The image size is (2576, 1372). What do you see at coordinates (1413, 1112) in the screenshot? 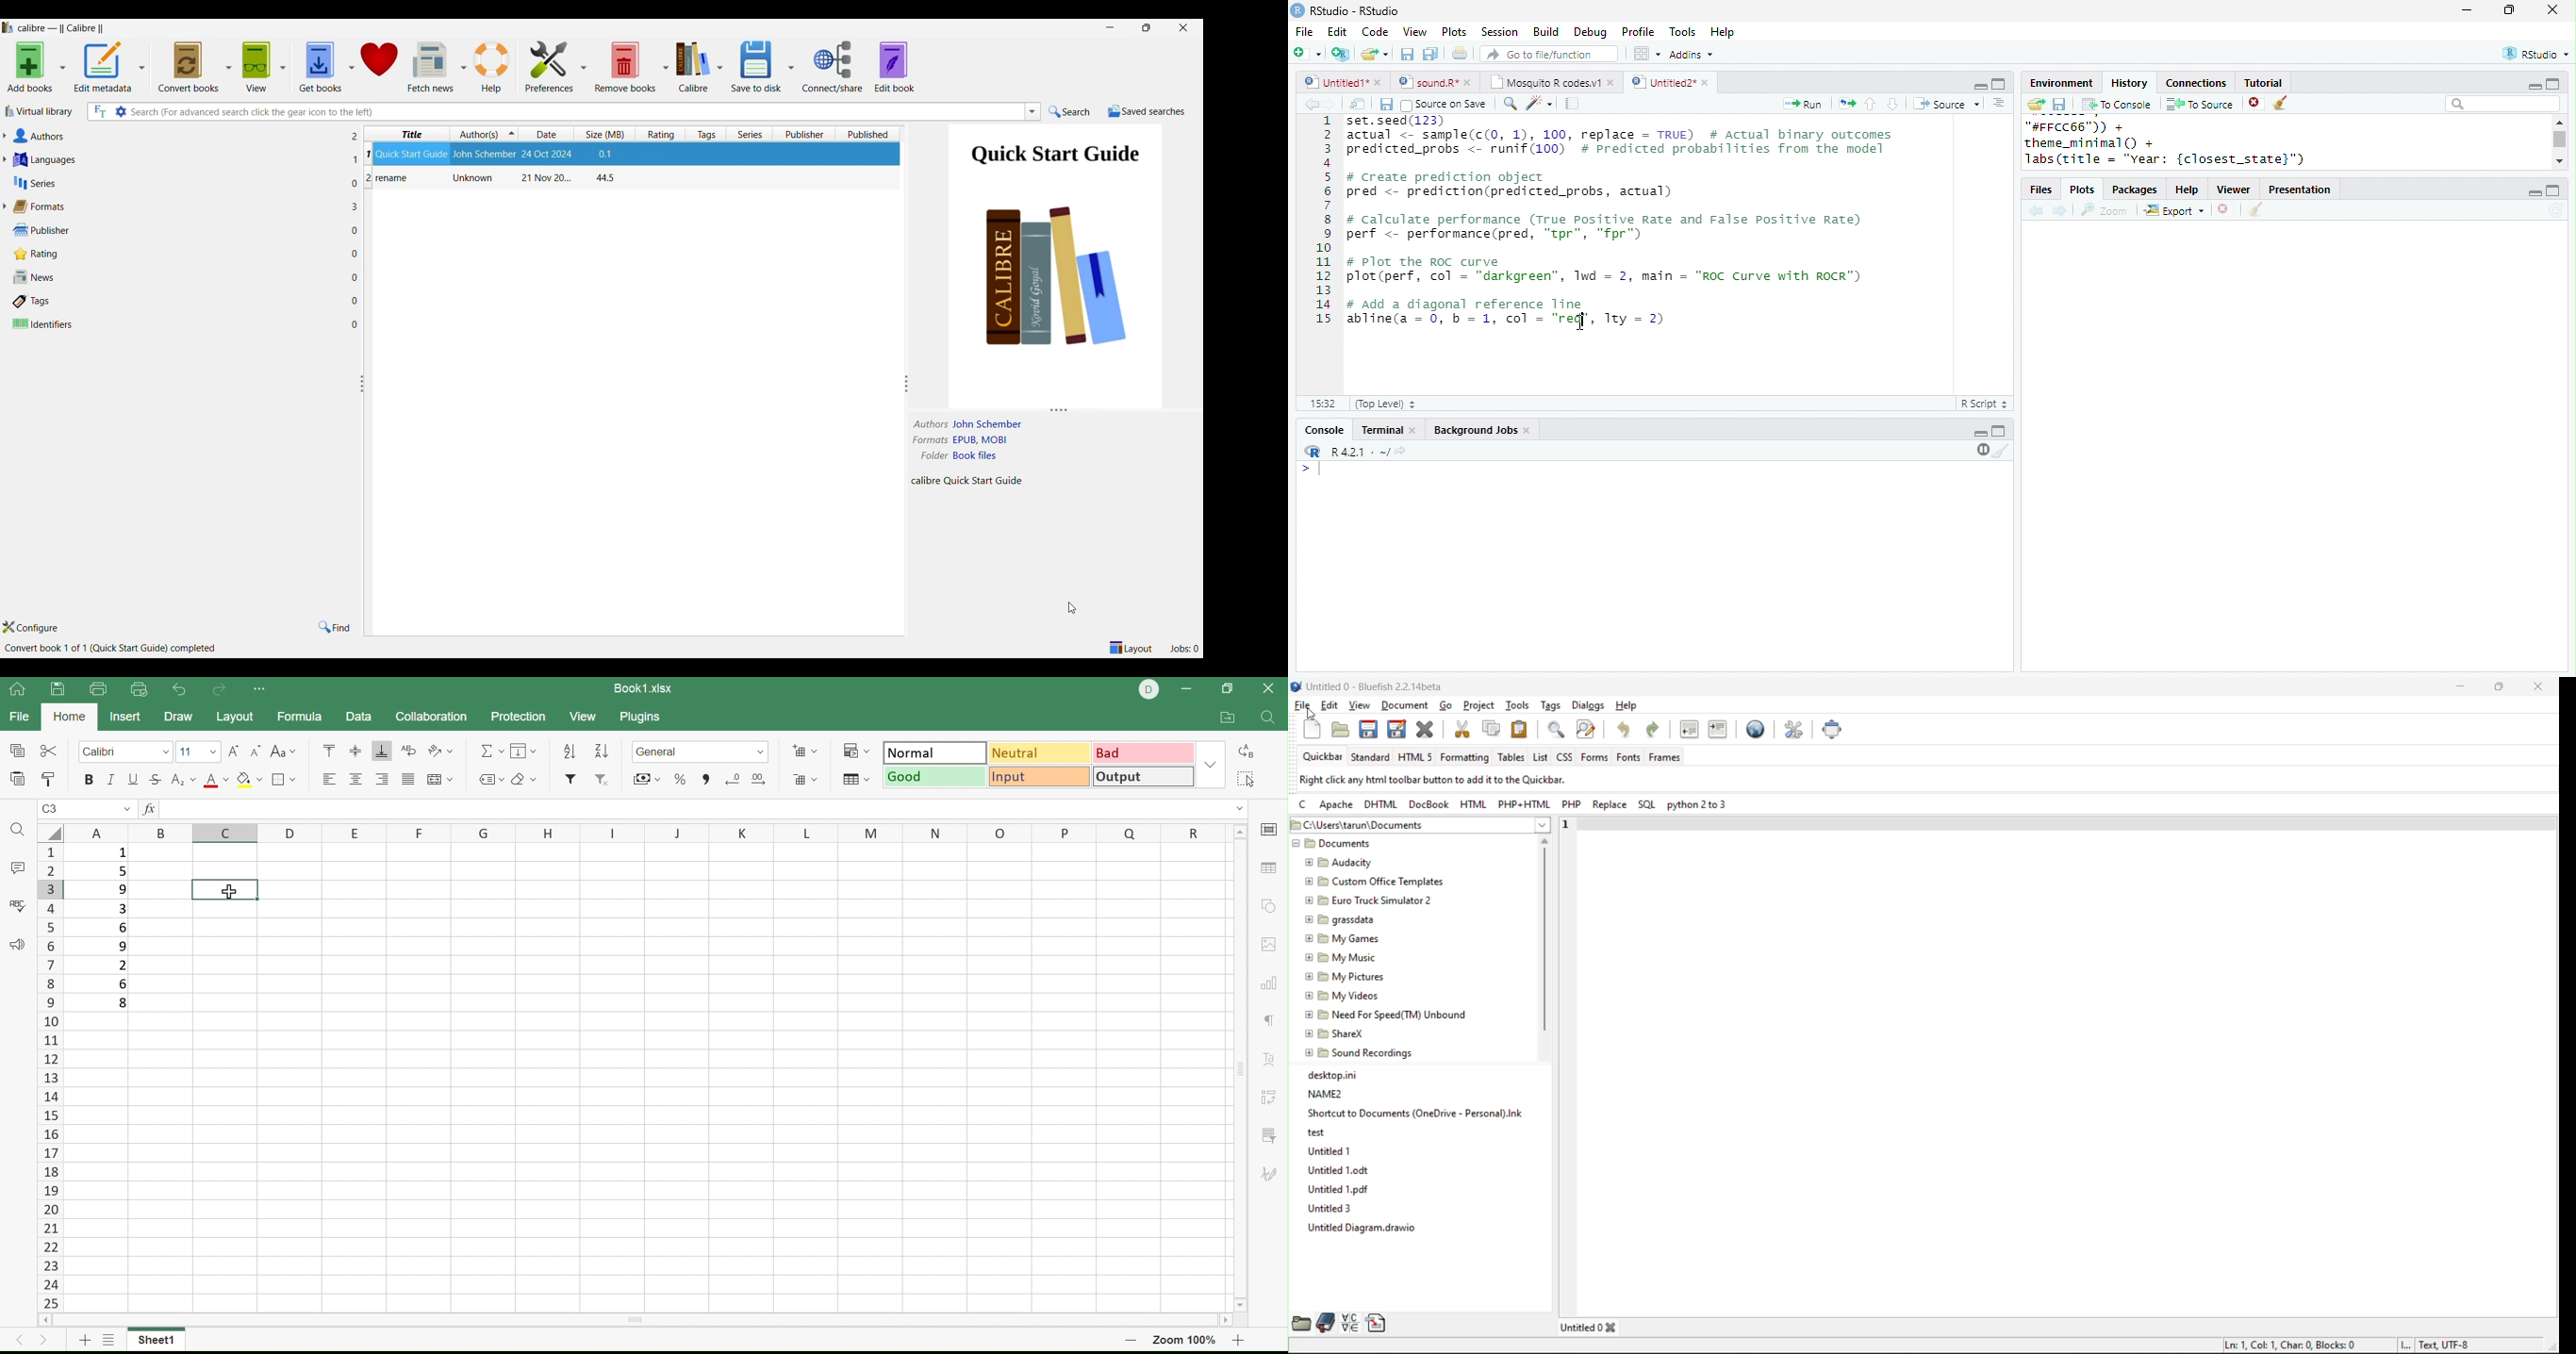
I see `Shortcut to Documents (OneDrive-Personal).Ink` at bounding box center [1413, 1112].